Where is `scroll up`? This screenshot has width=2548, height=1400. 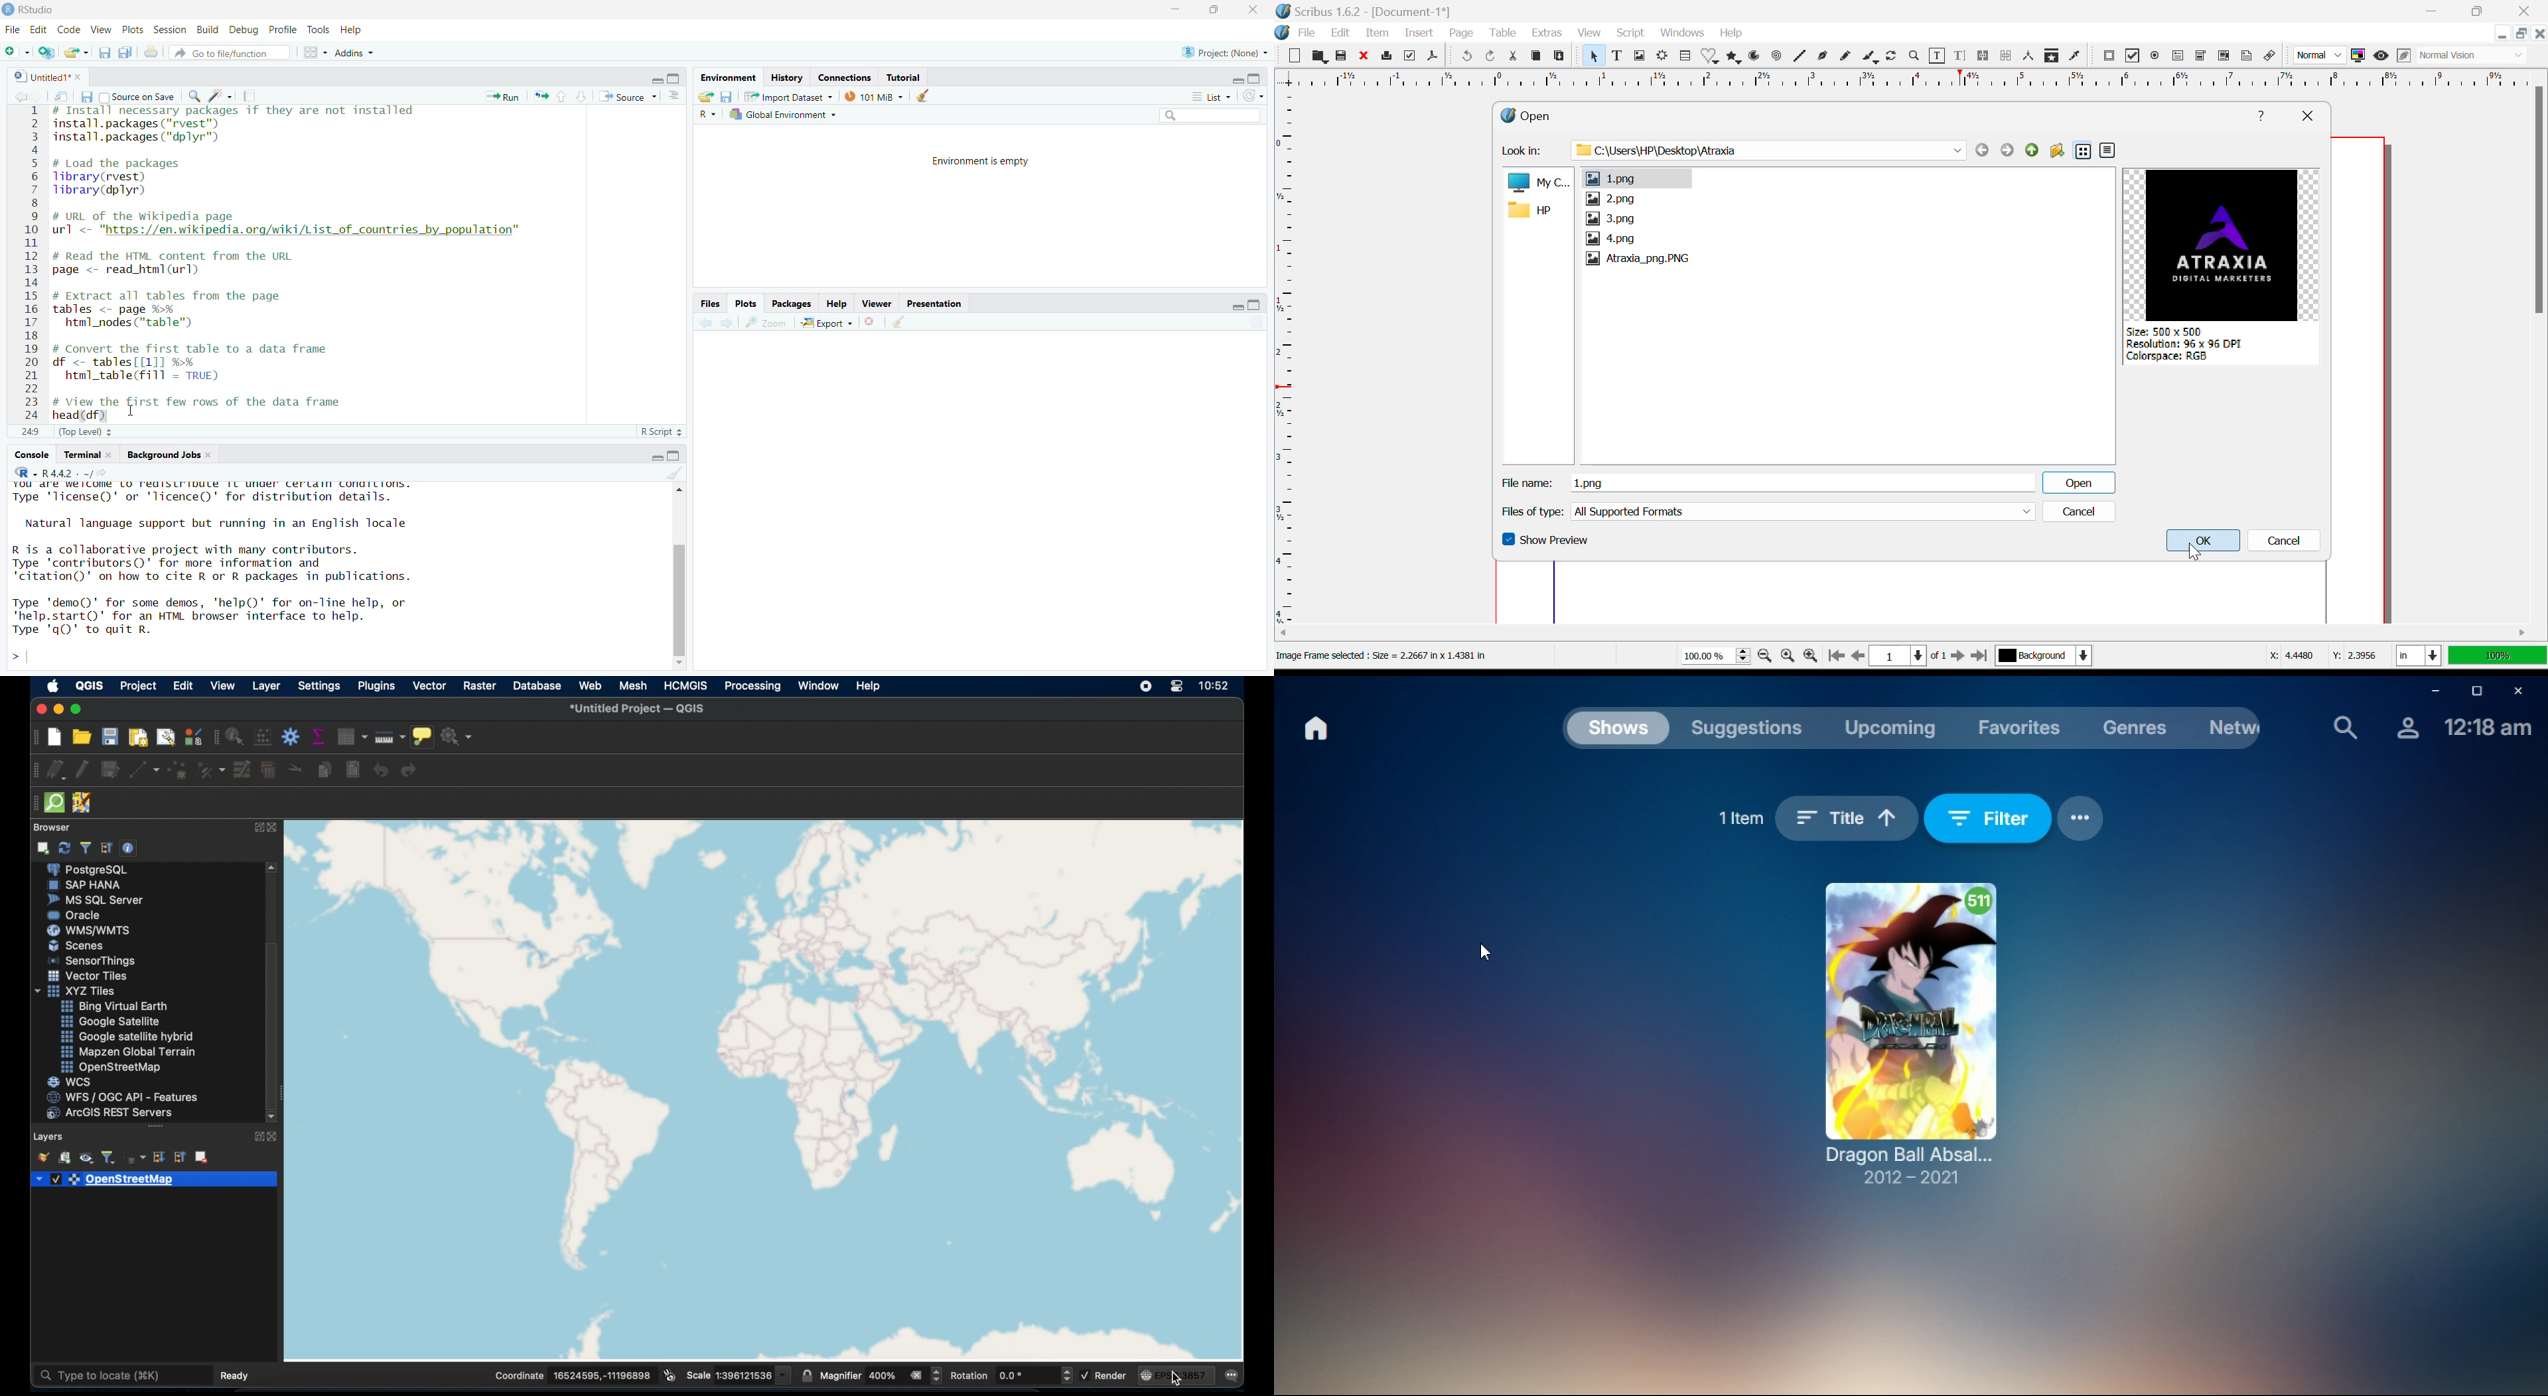
scroll up is located at coordinates (677, 490).